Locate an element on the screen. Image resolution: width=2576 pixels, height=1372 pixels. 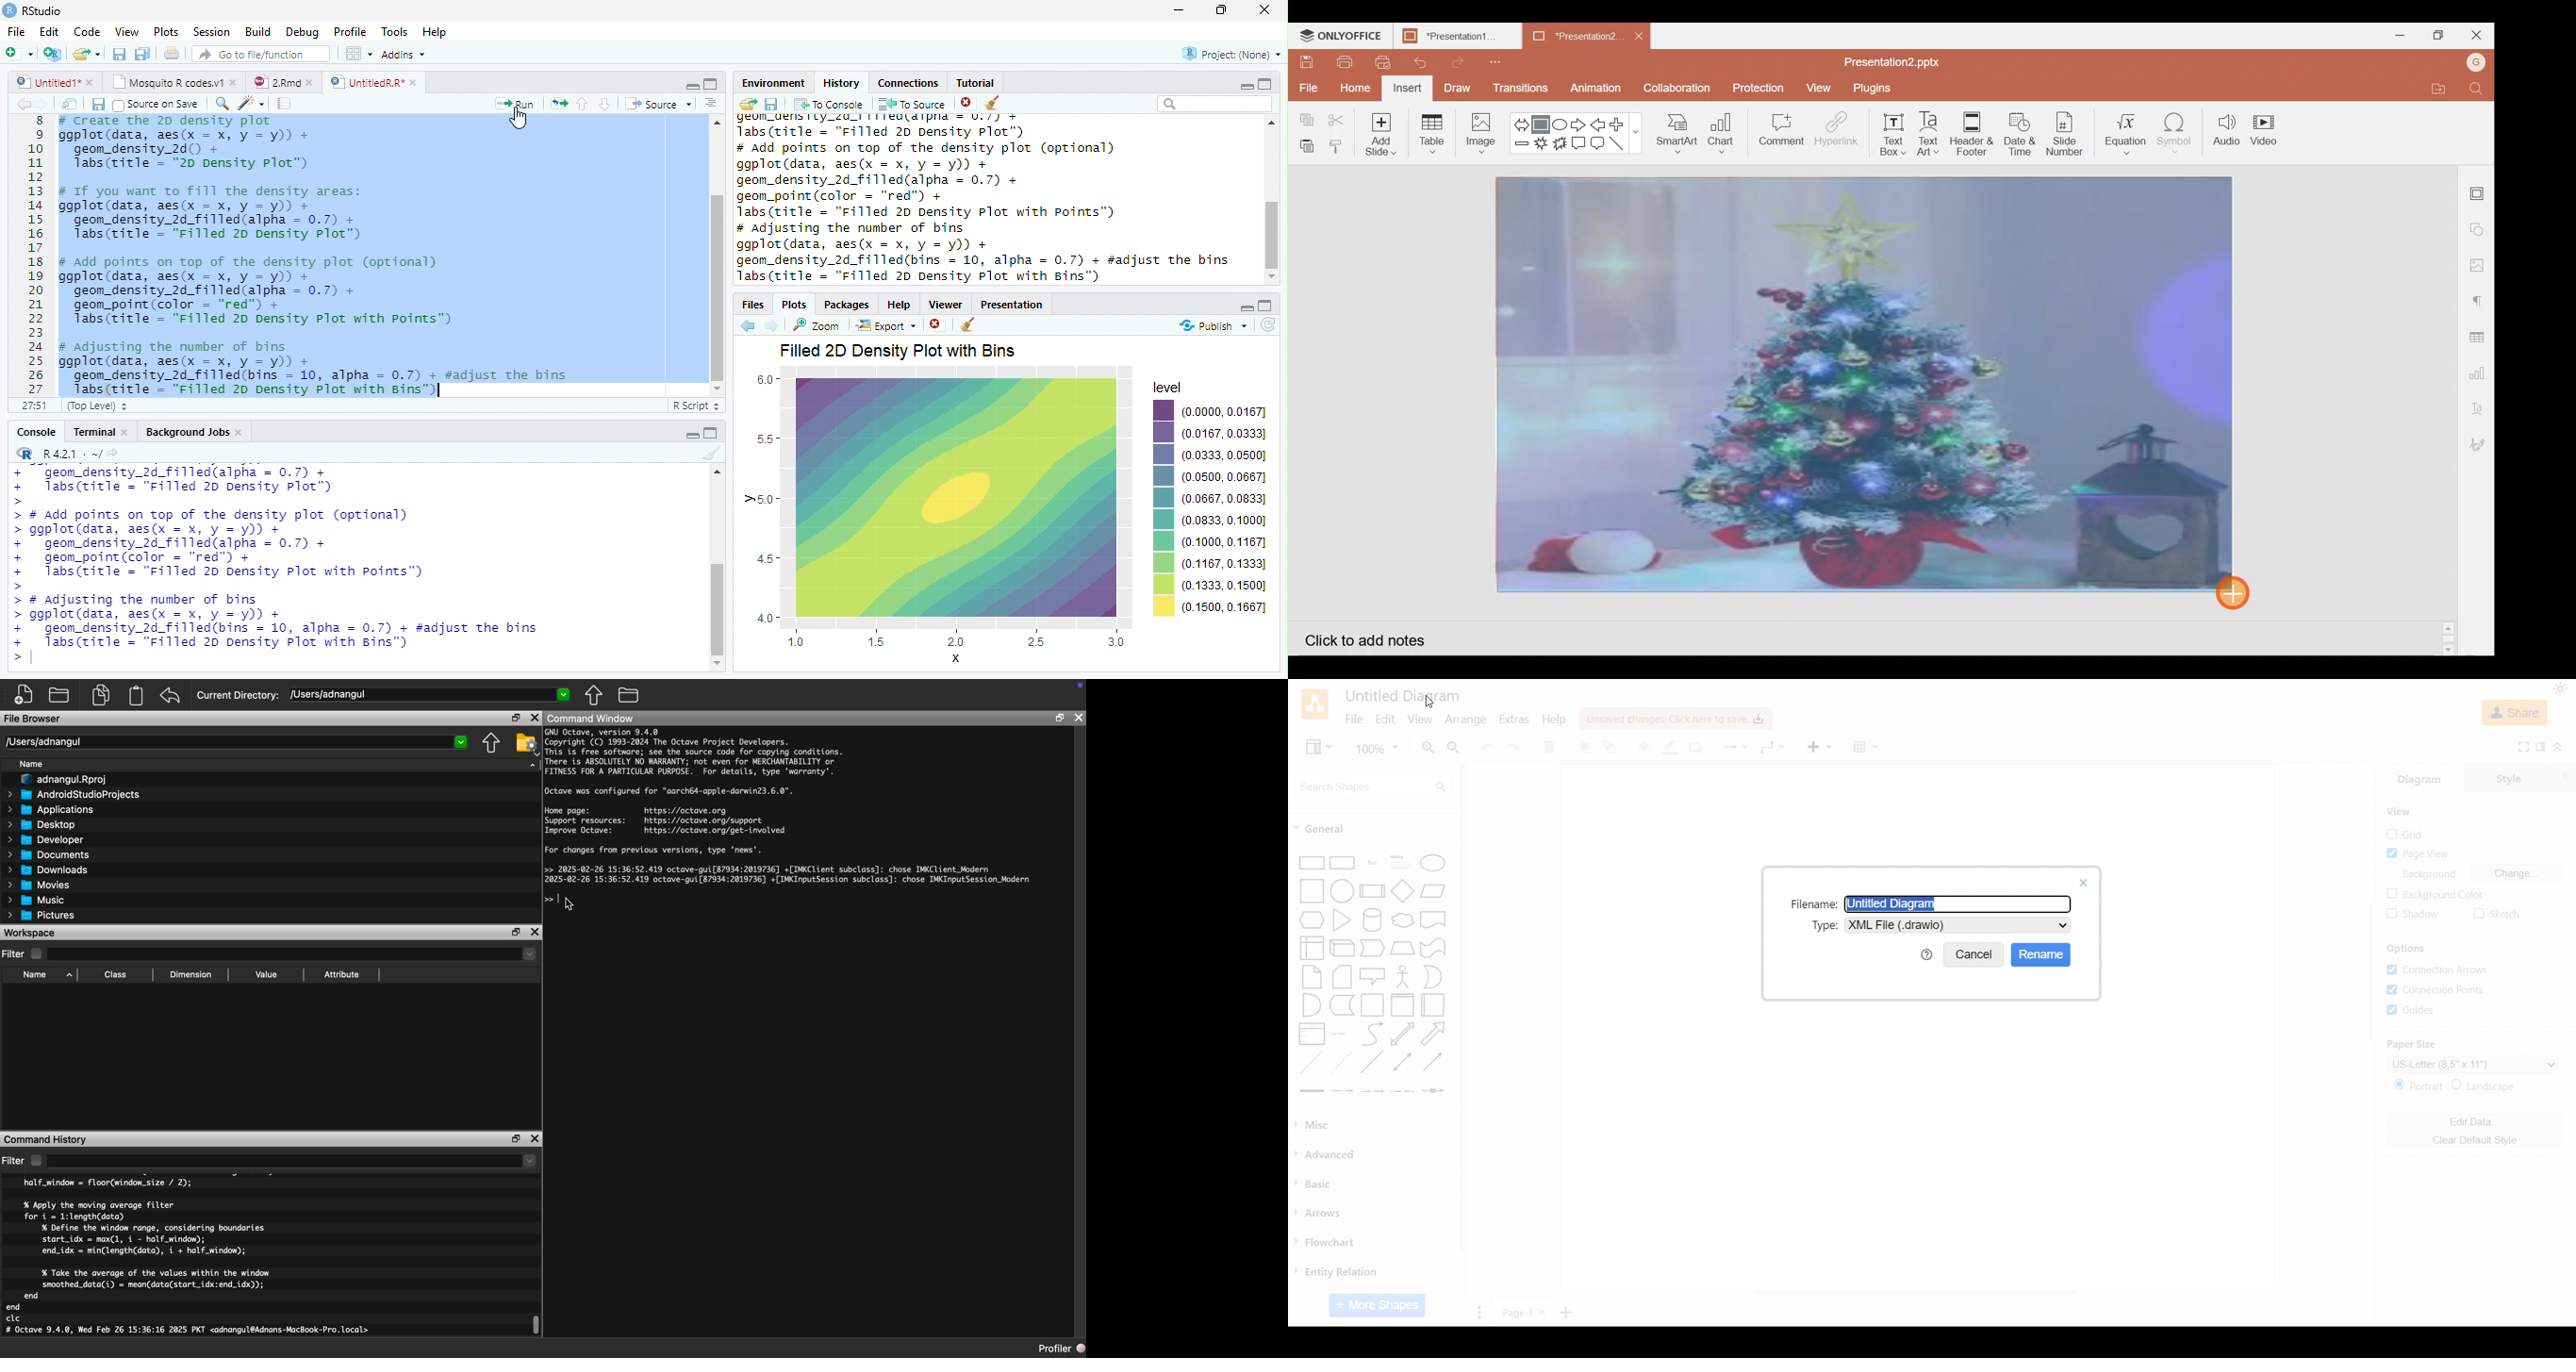
Presentatior is located at coordinates (1011, 306).